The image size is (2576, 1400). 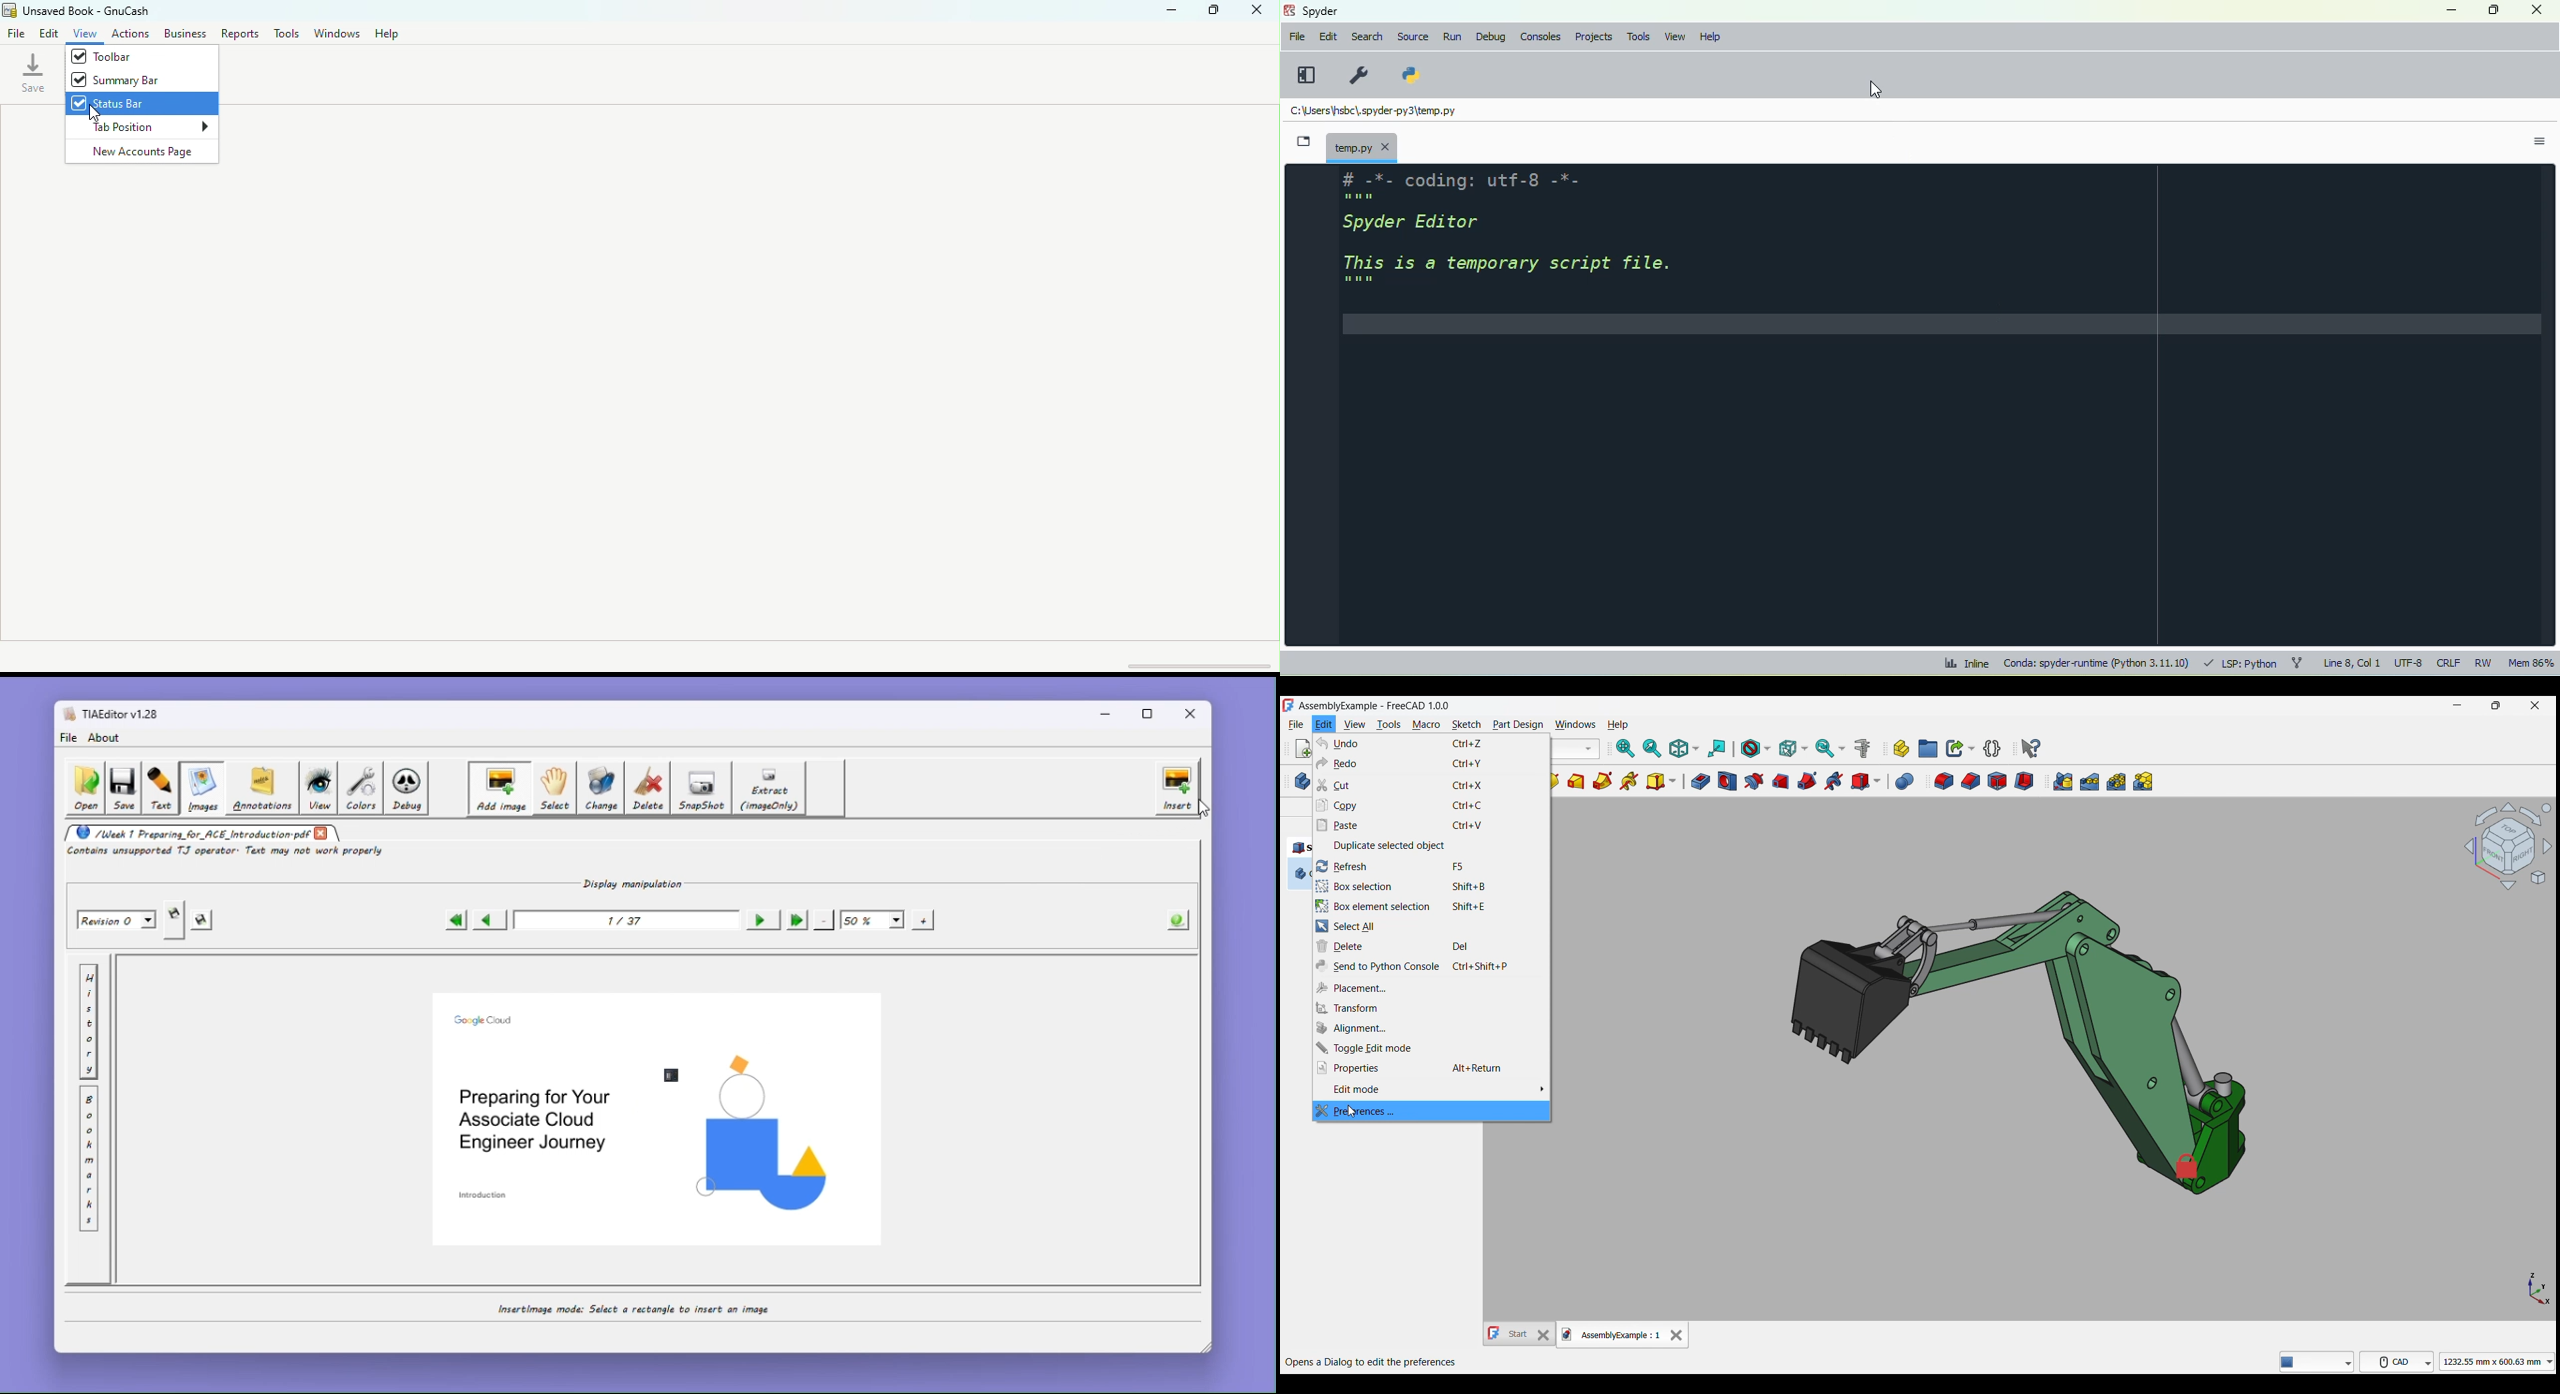 I want to click on Additive pipe, so click(x=1602, y=781).